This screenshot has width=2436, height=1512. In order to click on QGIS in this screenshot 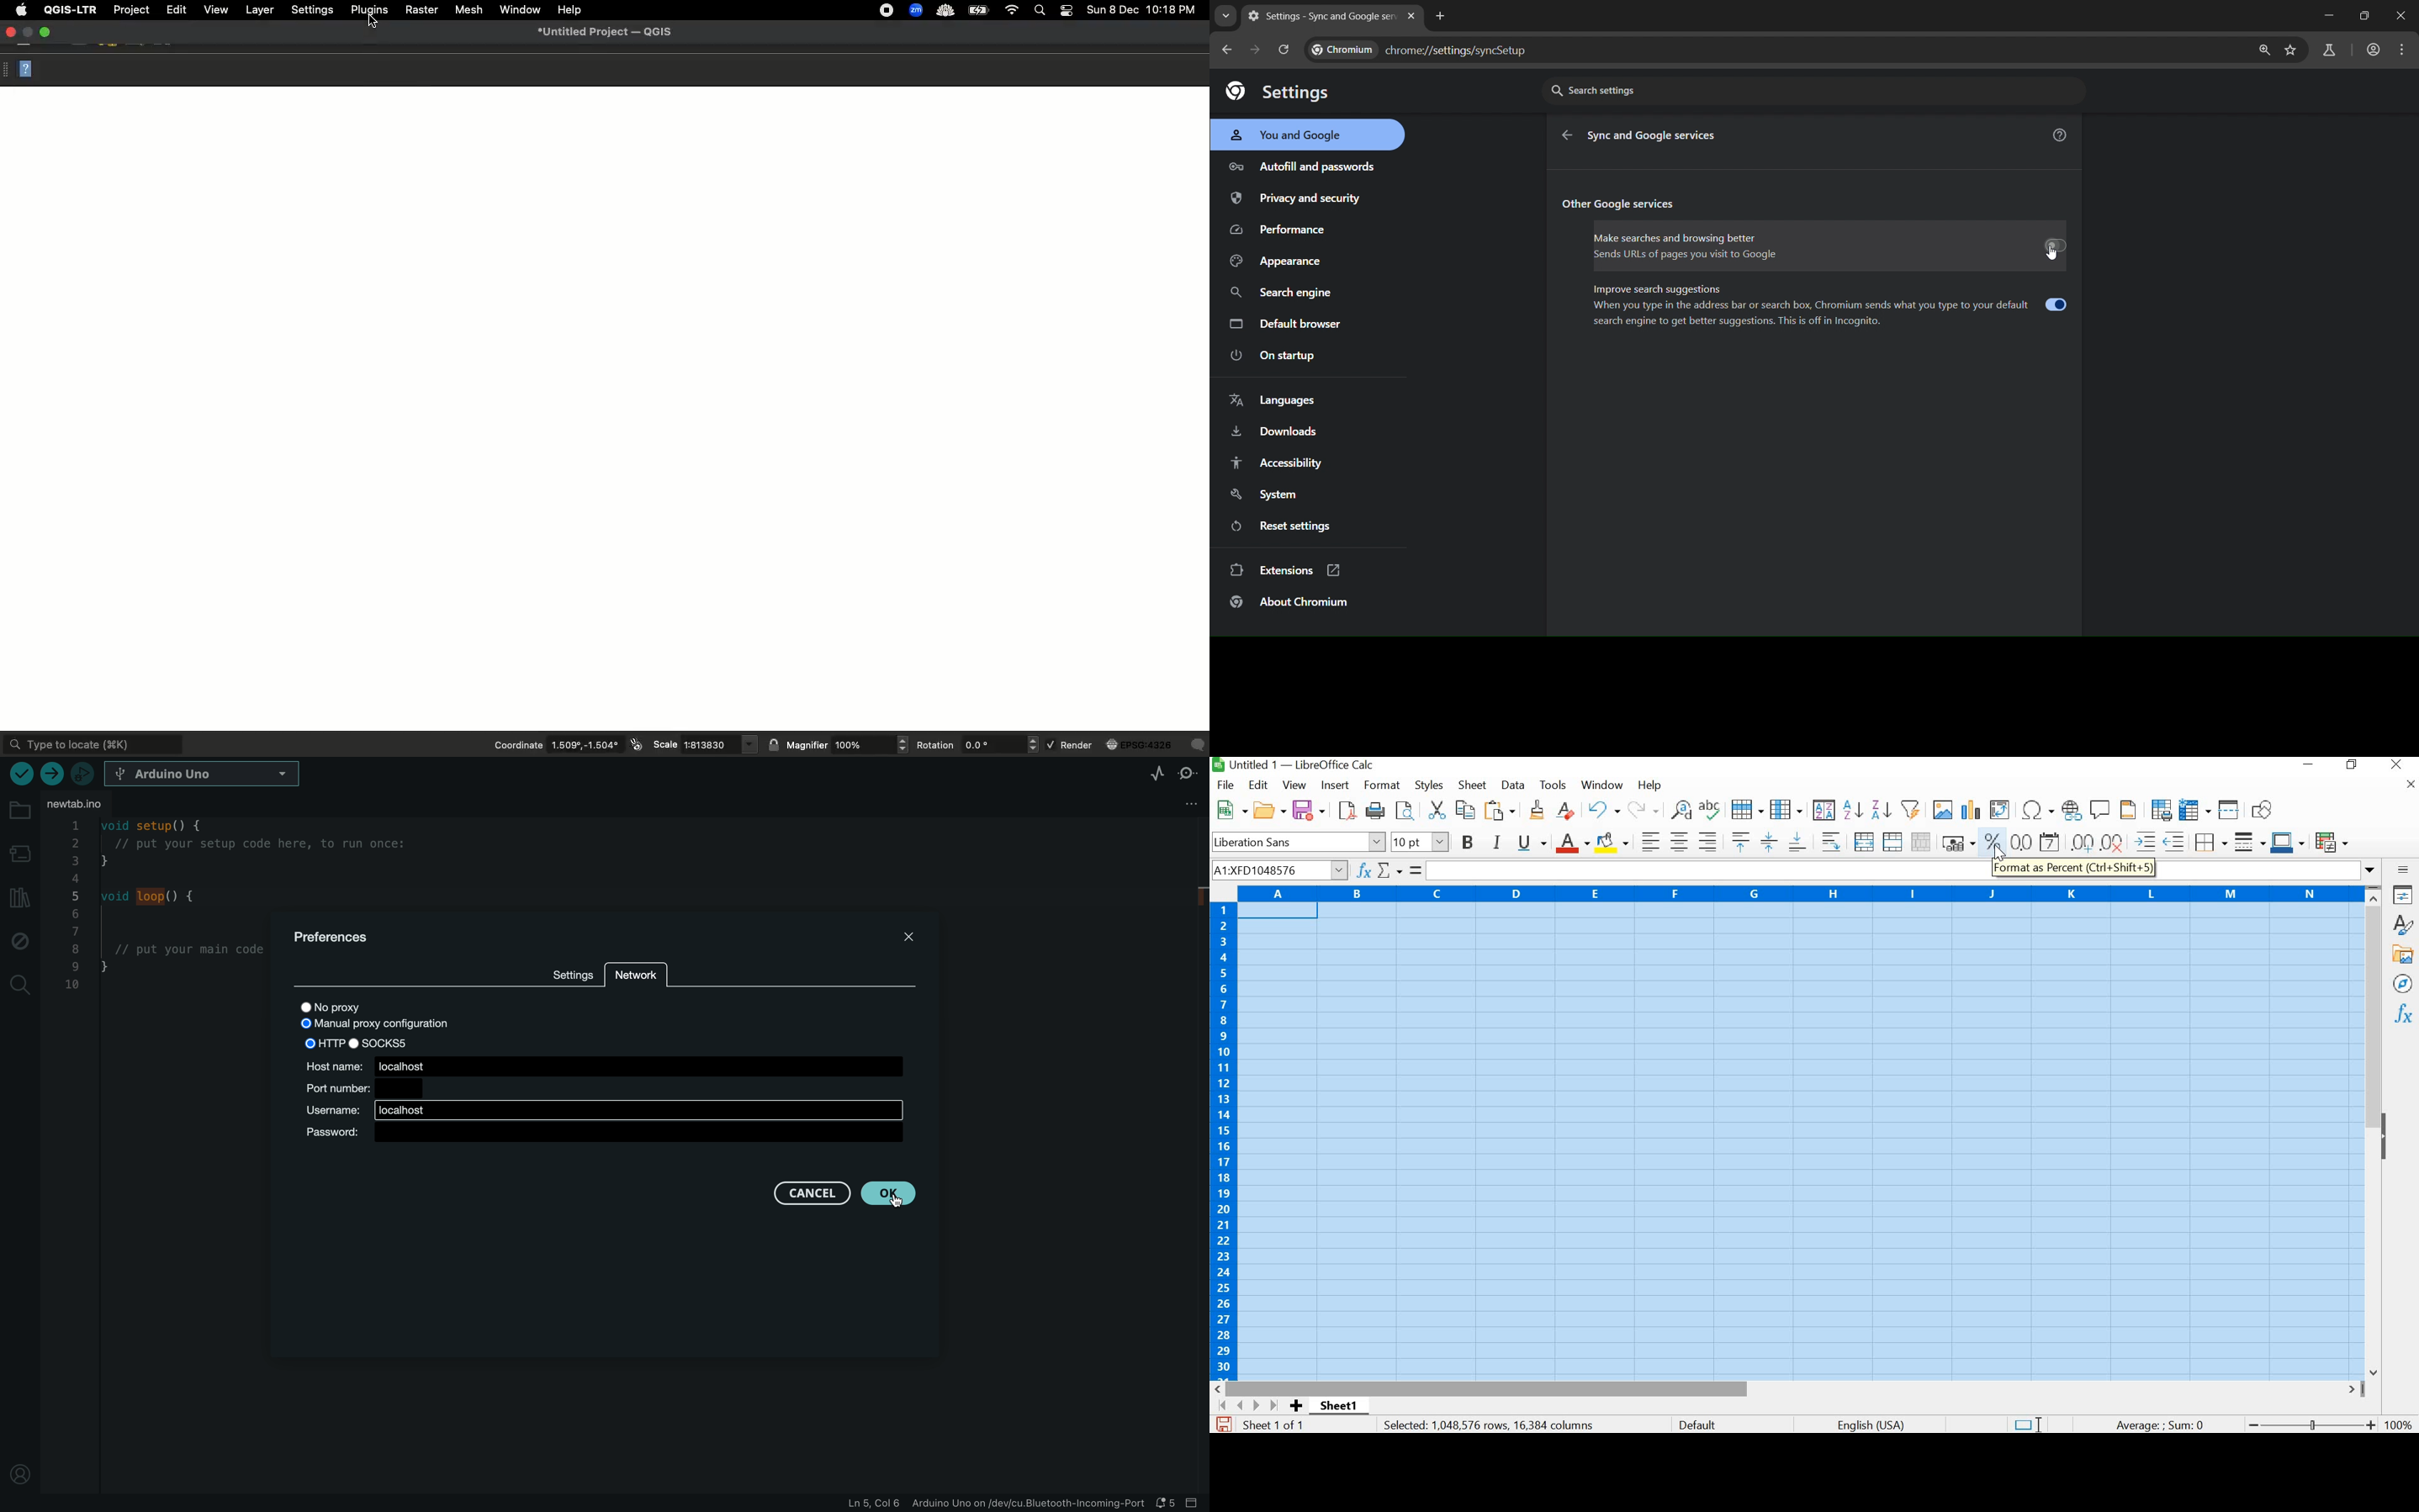, I will do `click(71, 11)`.